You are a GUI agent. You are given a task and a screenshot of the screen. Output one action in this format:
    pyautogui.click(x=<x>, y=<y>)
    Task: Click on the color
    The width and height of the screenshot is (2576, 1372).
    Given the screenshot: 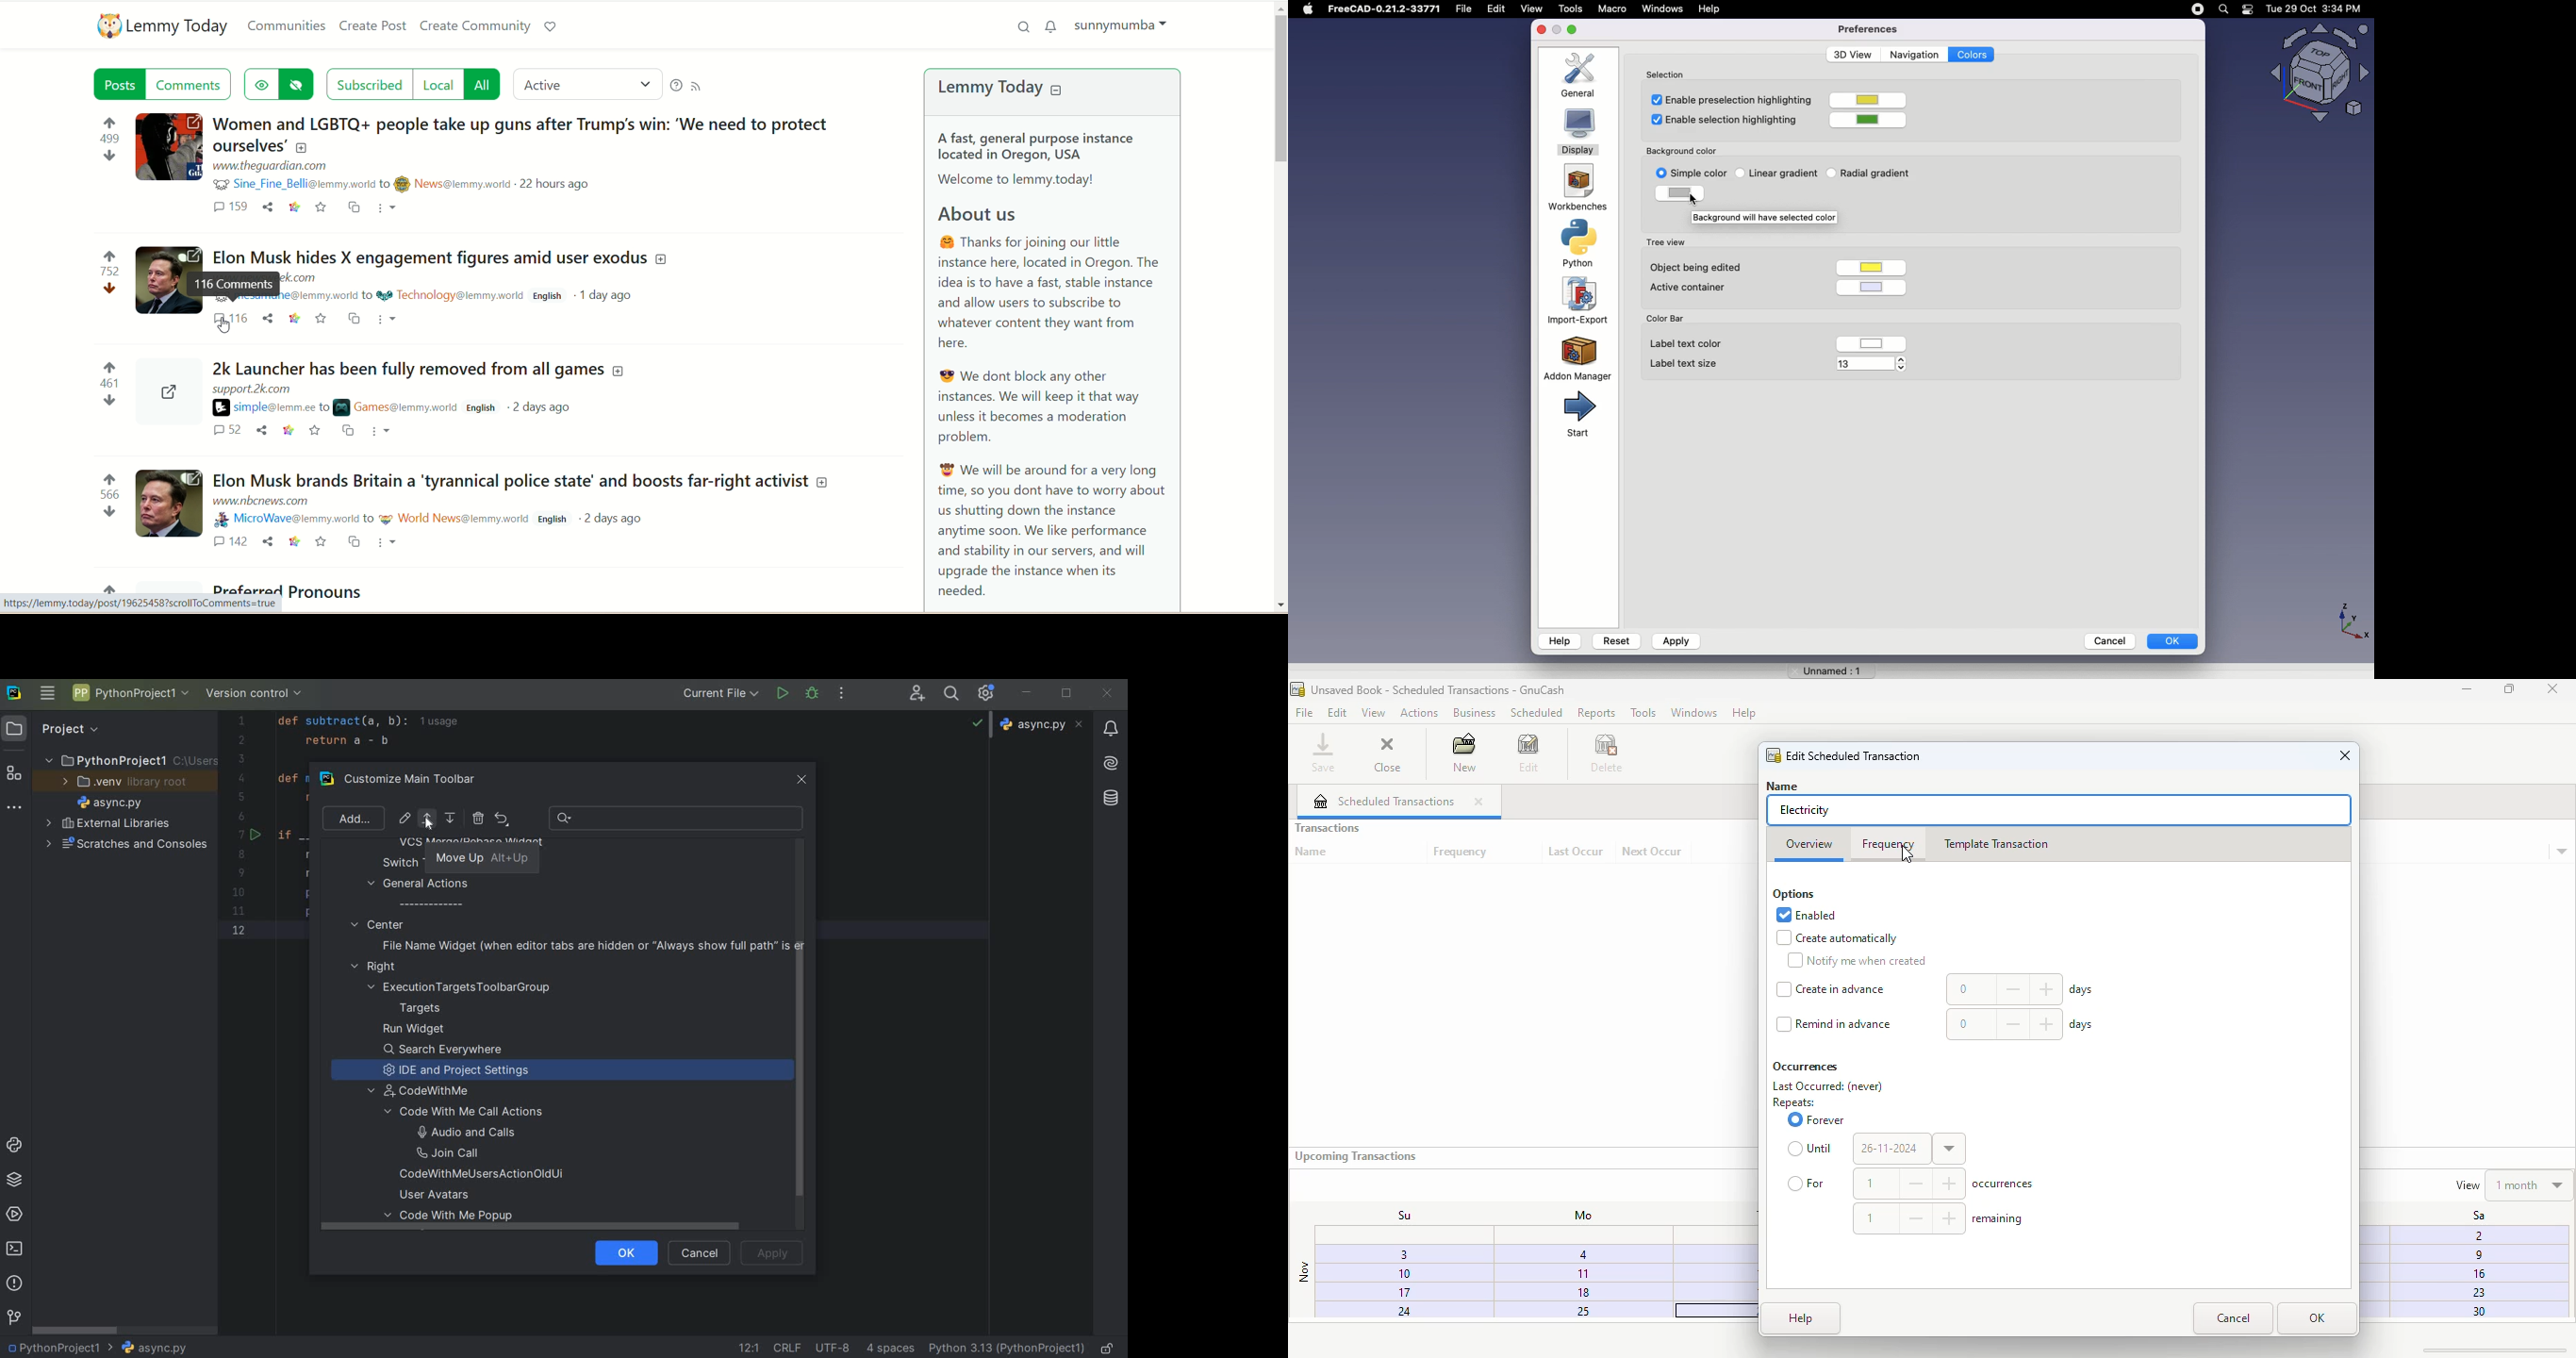 What is the action you would take?
    pyautogui.click(x=1682, y=193)
    